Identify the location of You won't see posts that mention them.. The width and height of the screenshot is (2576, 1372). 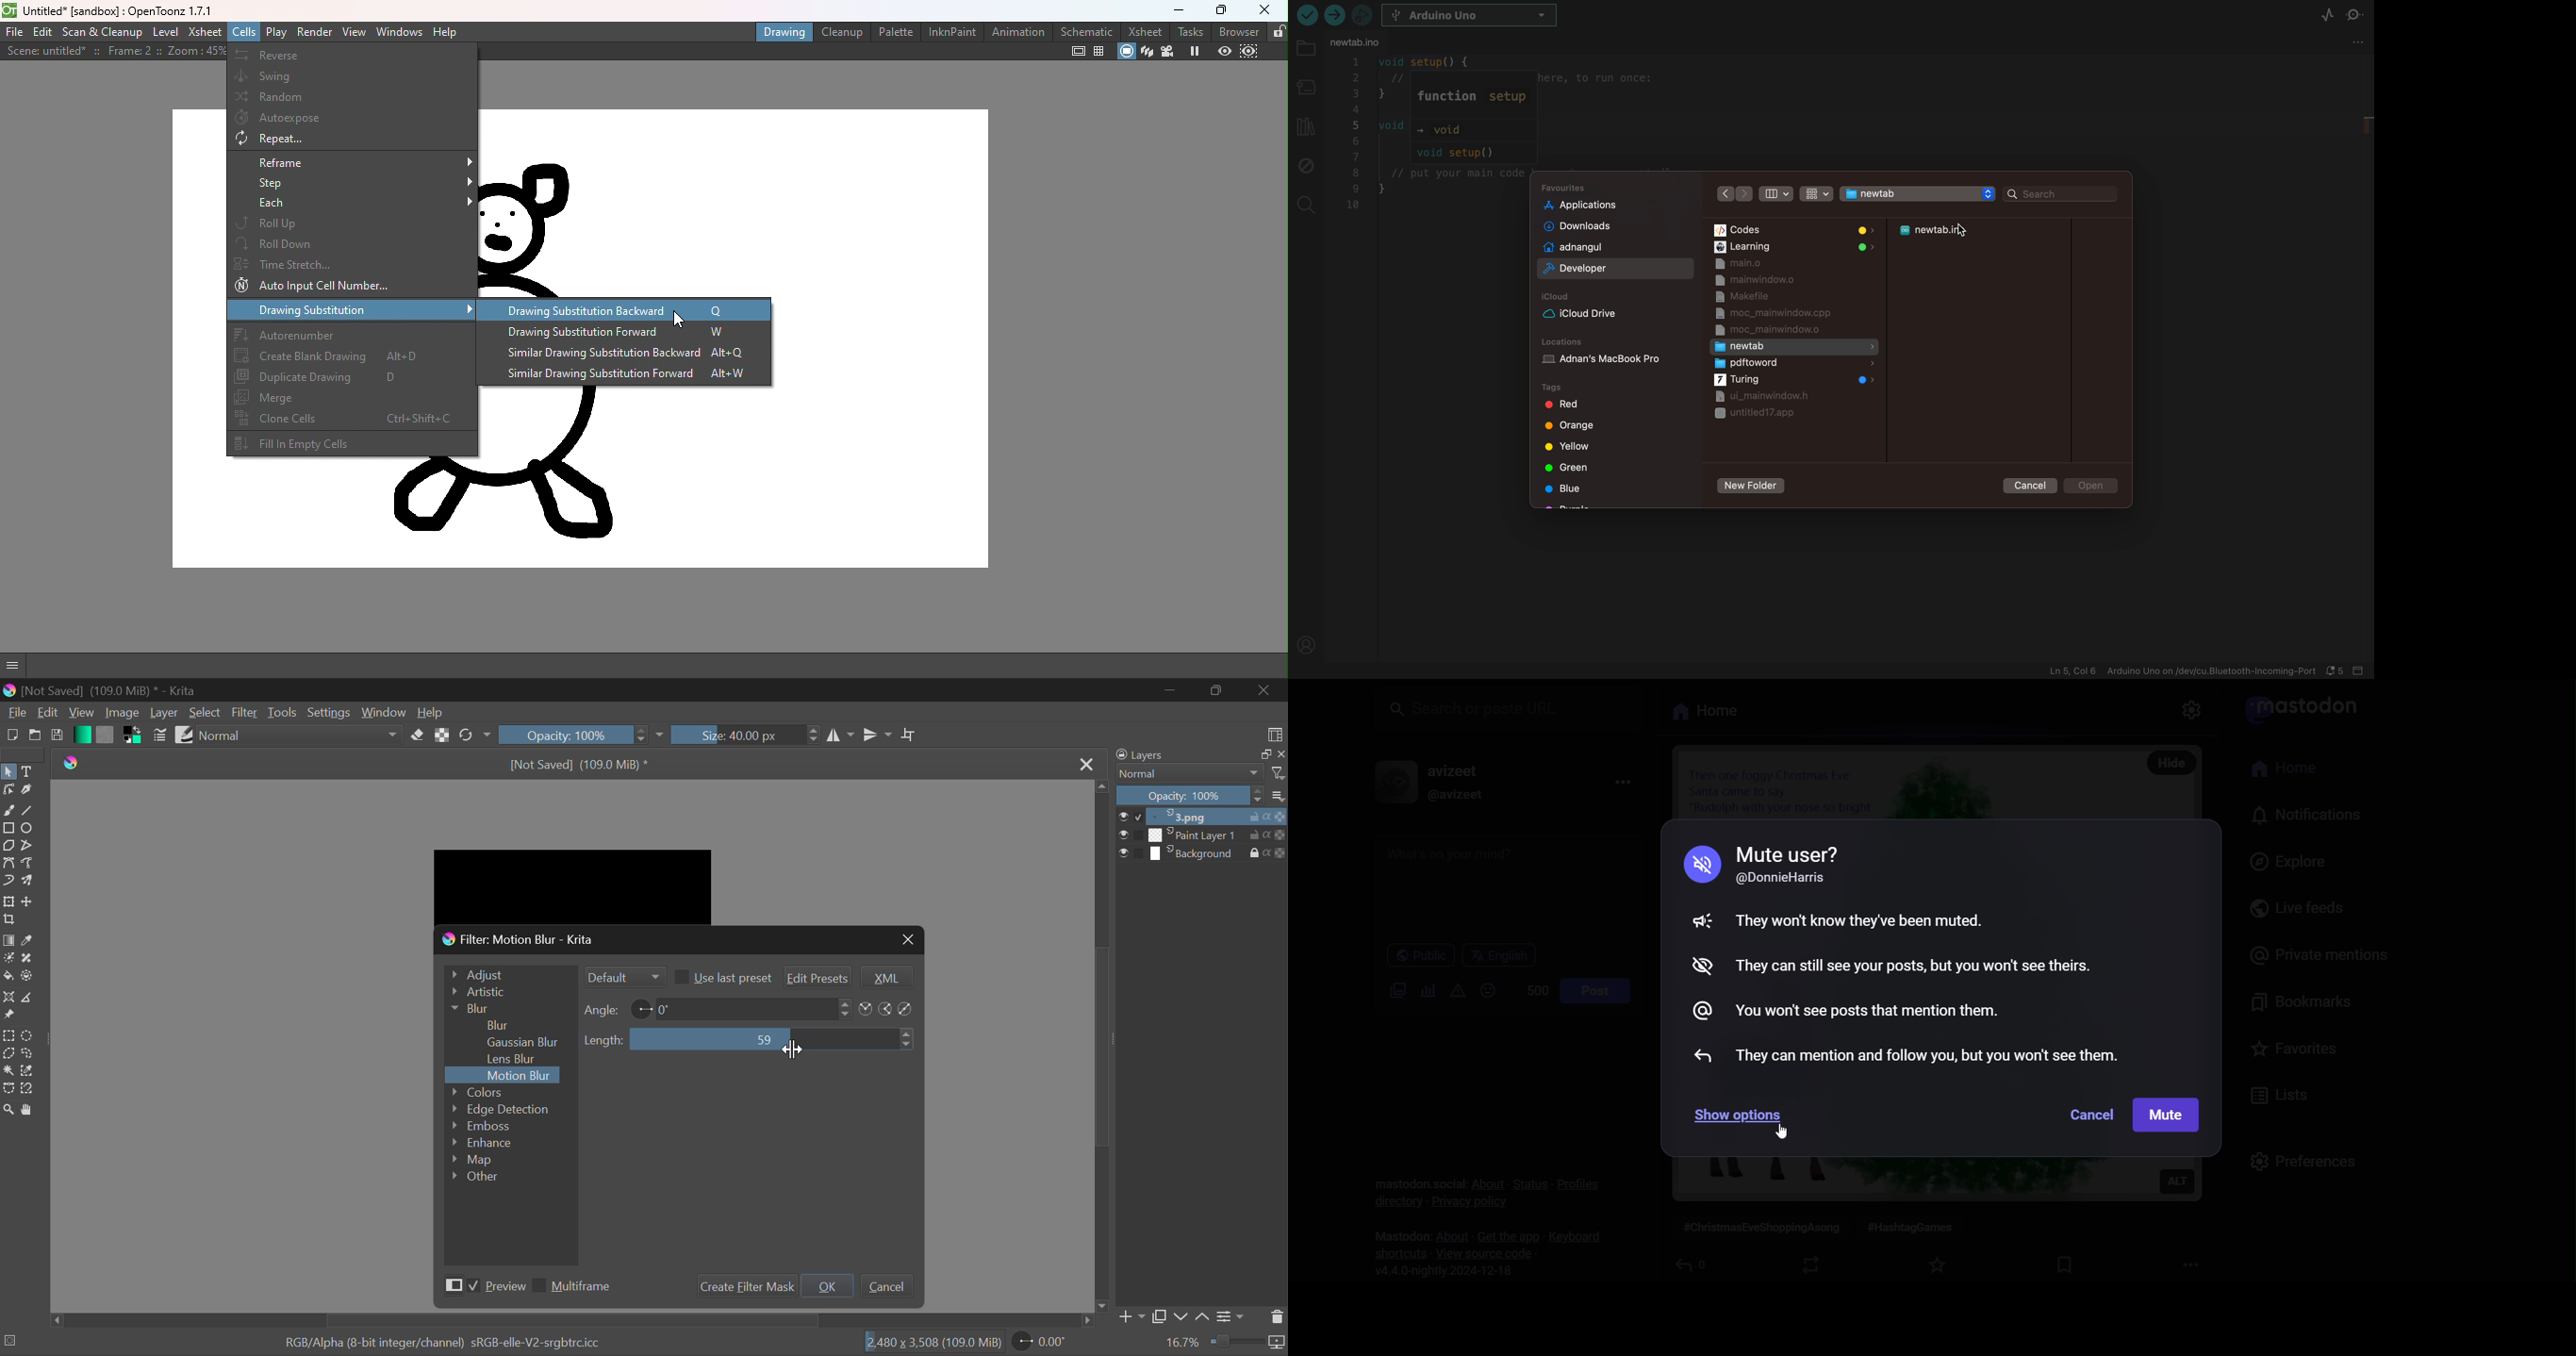
(1864, 1009).